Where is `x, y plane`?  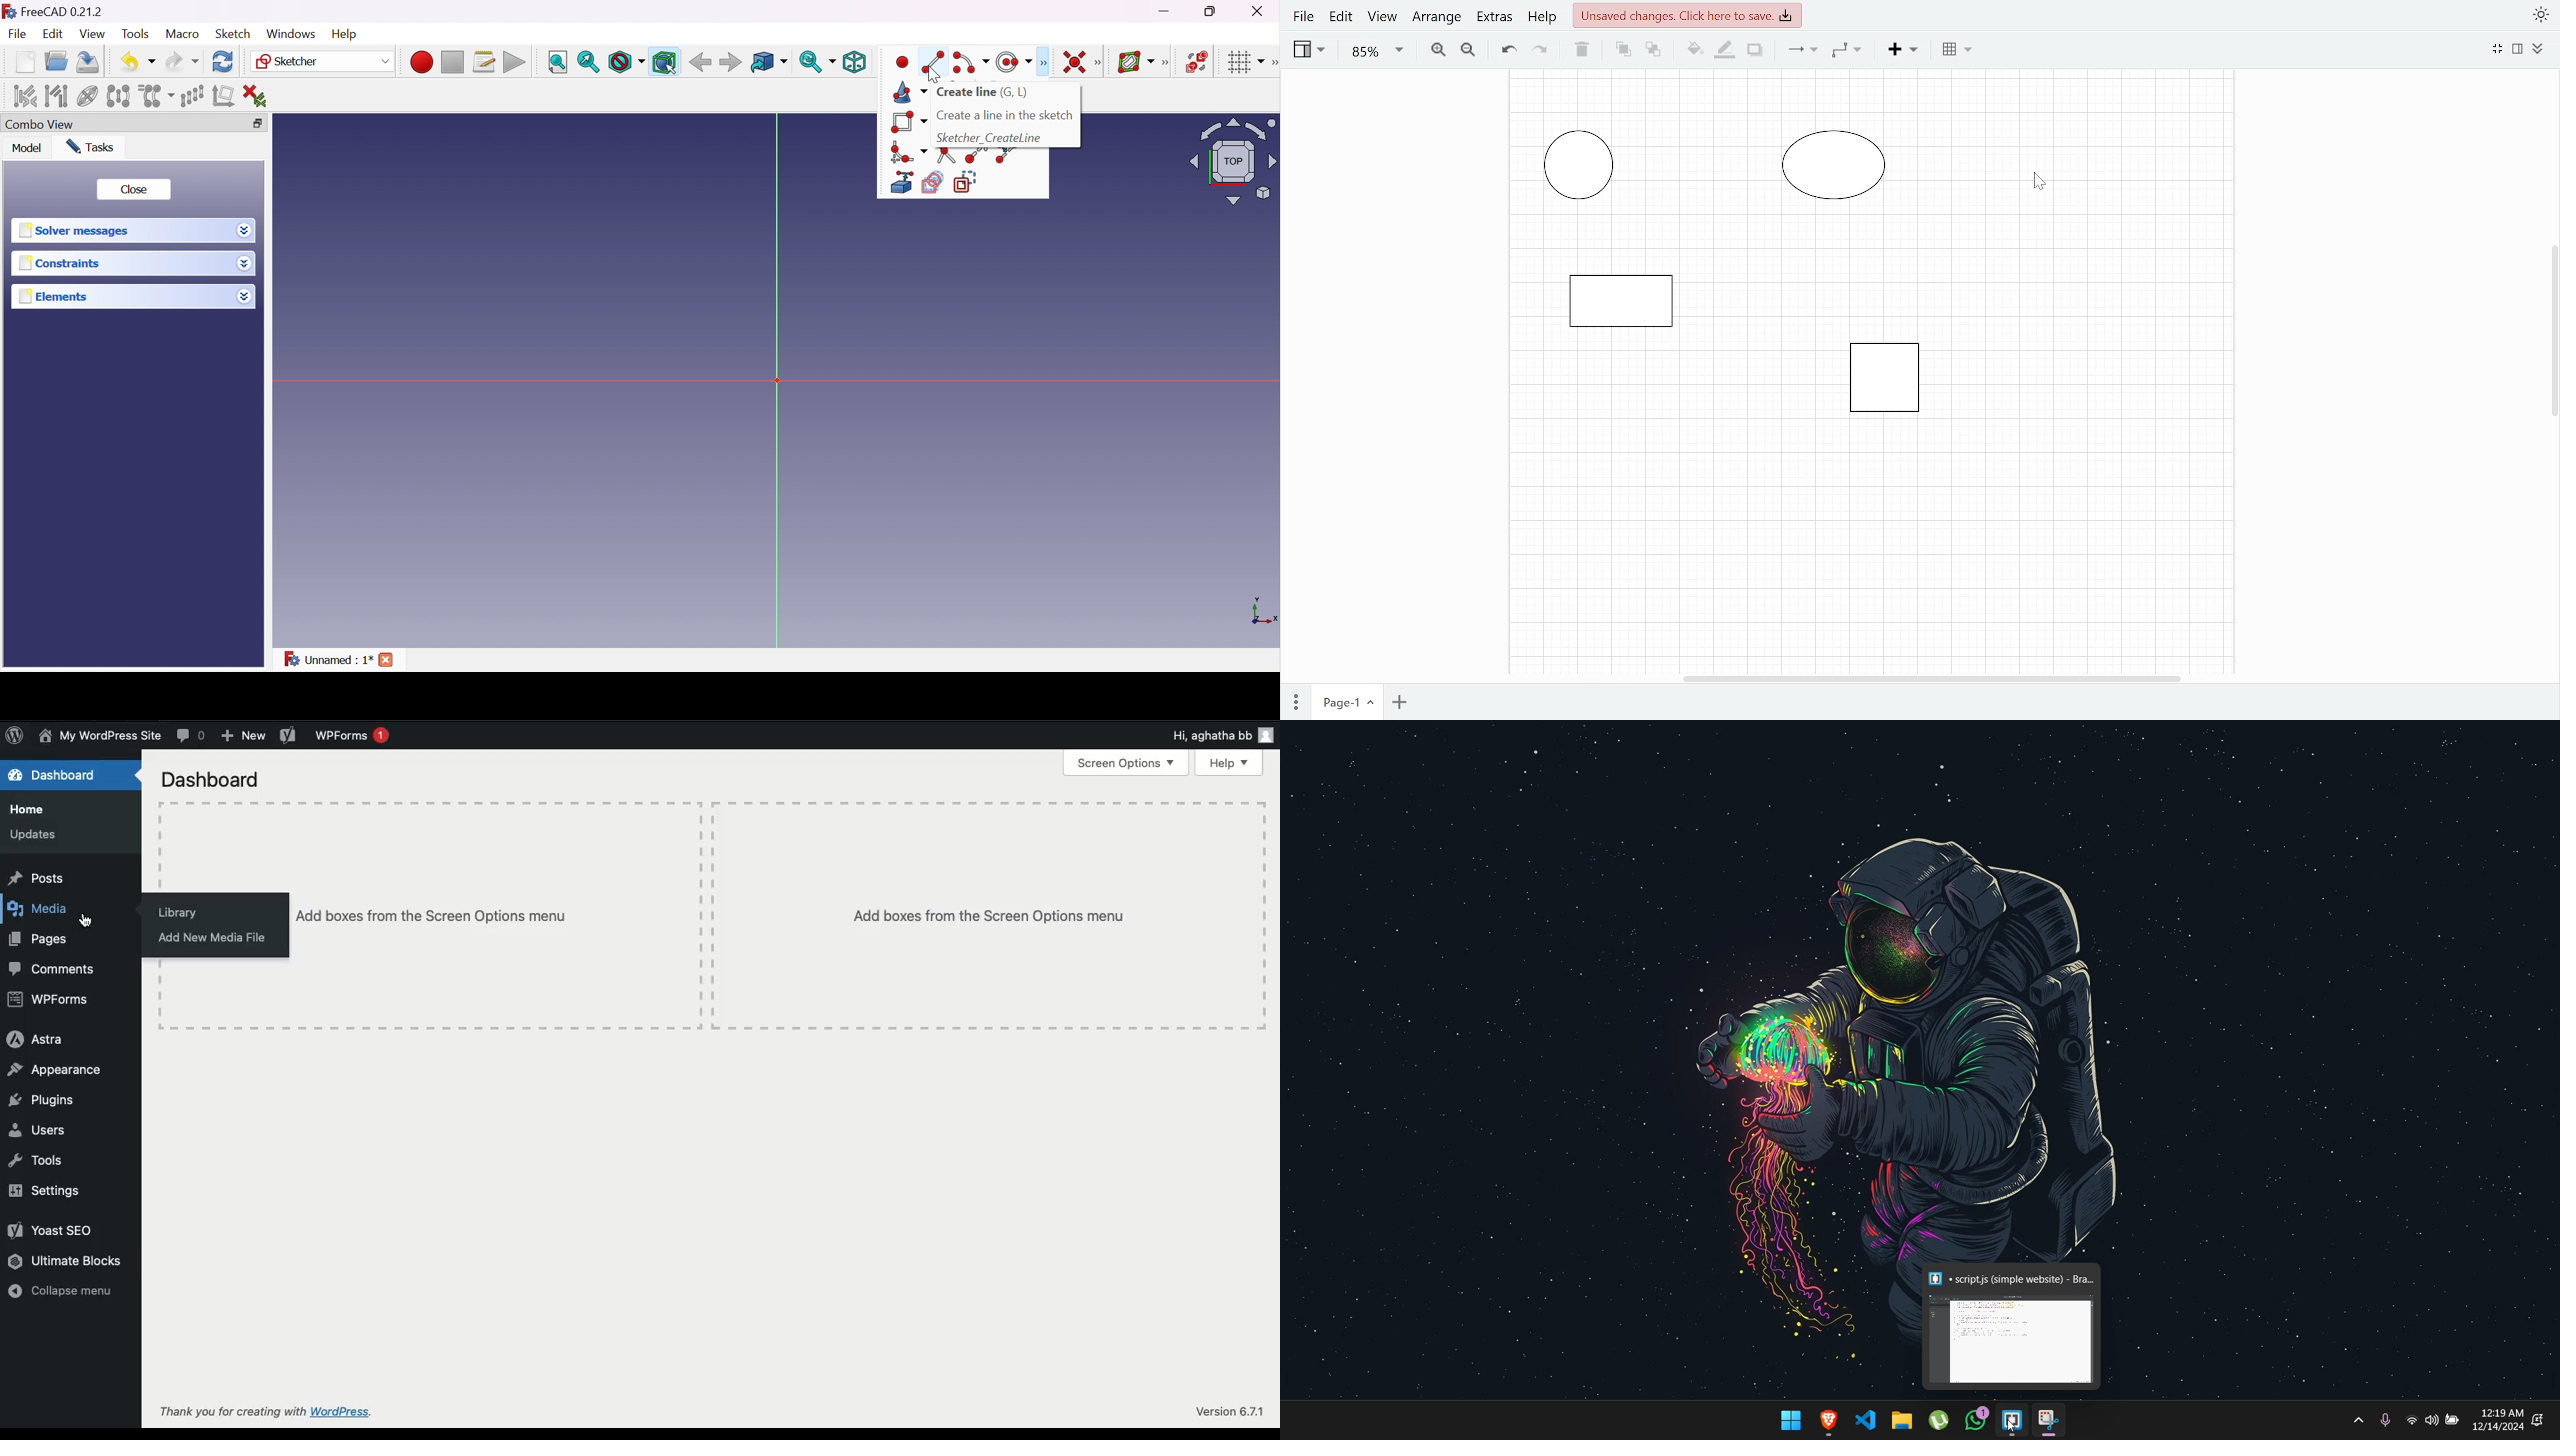 x, y plane is located at coordinates (1264, 613).